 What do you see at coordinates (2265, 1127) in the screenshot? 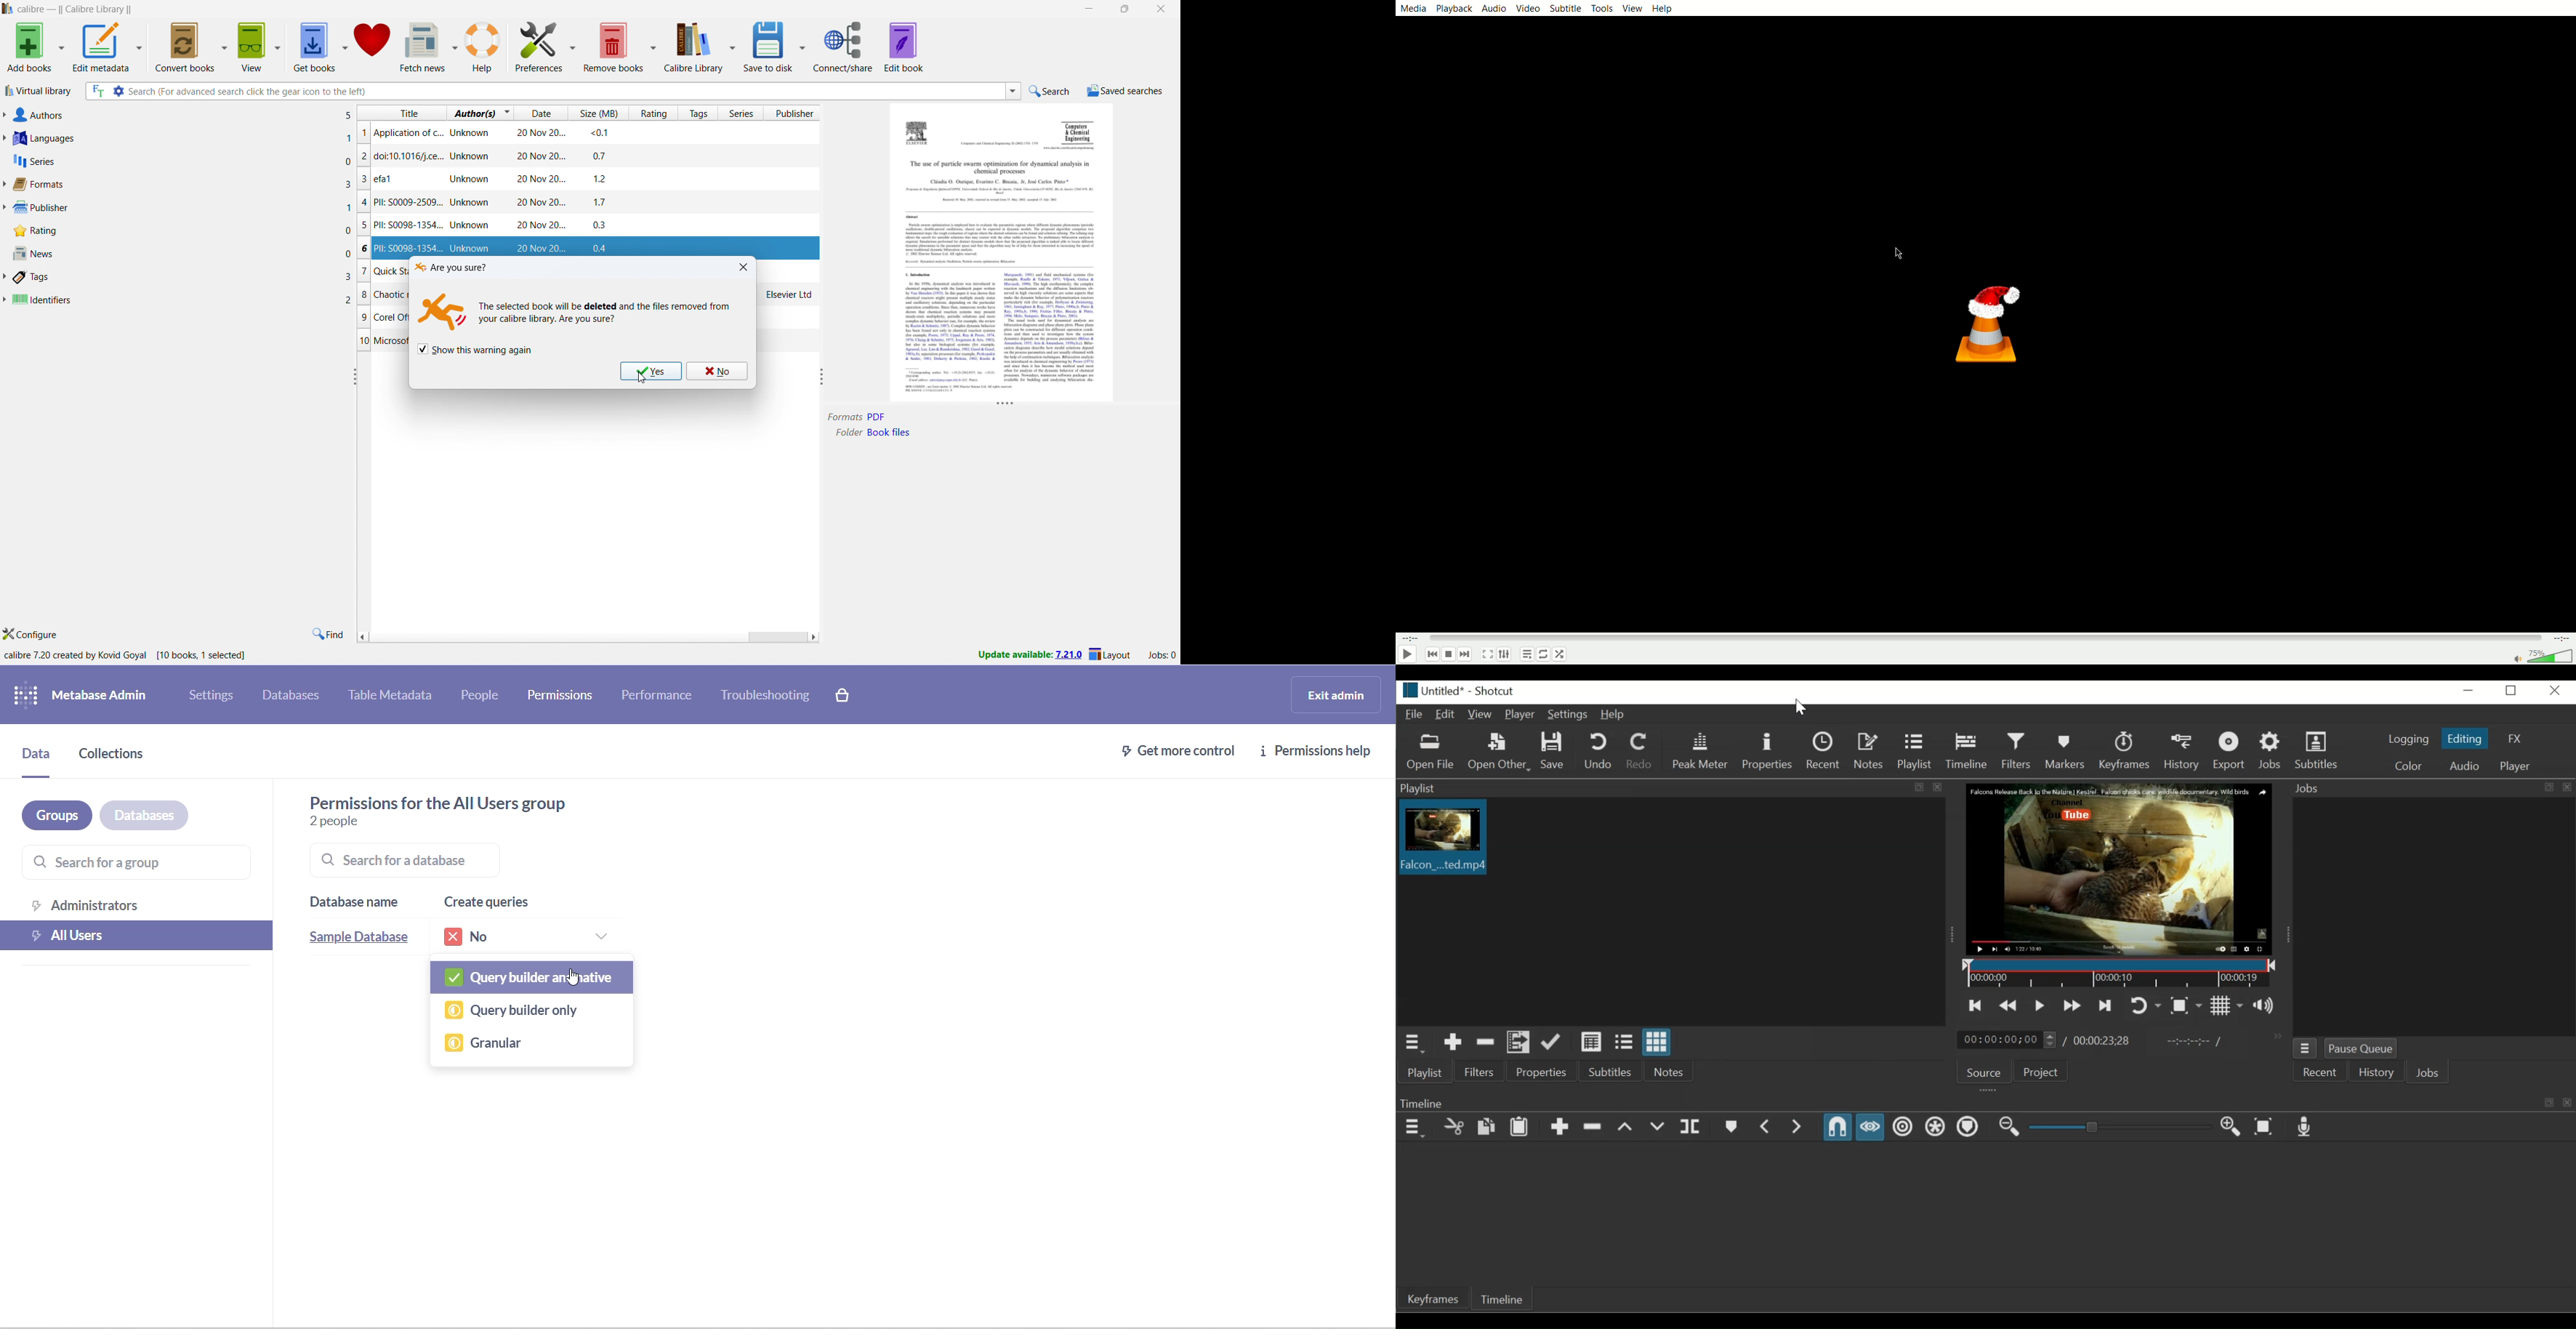
I see `Zoom timeline to fit` at bounding box center [2265, 1127].